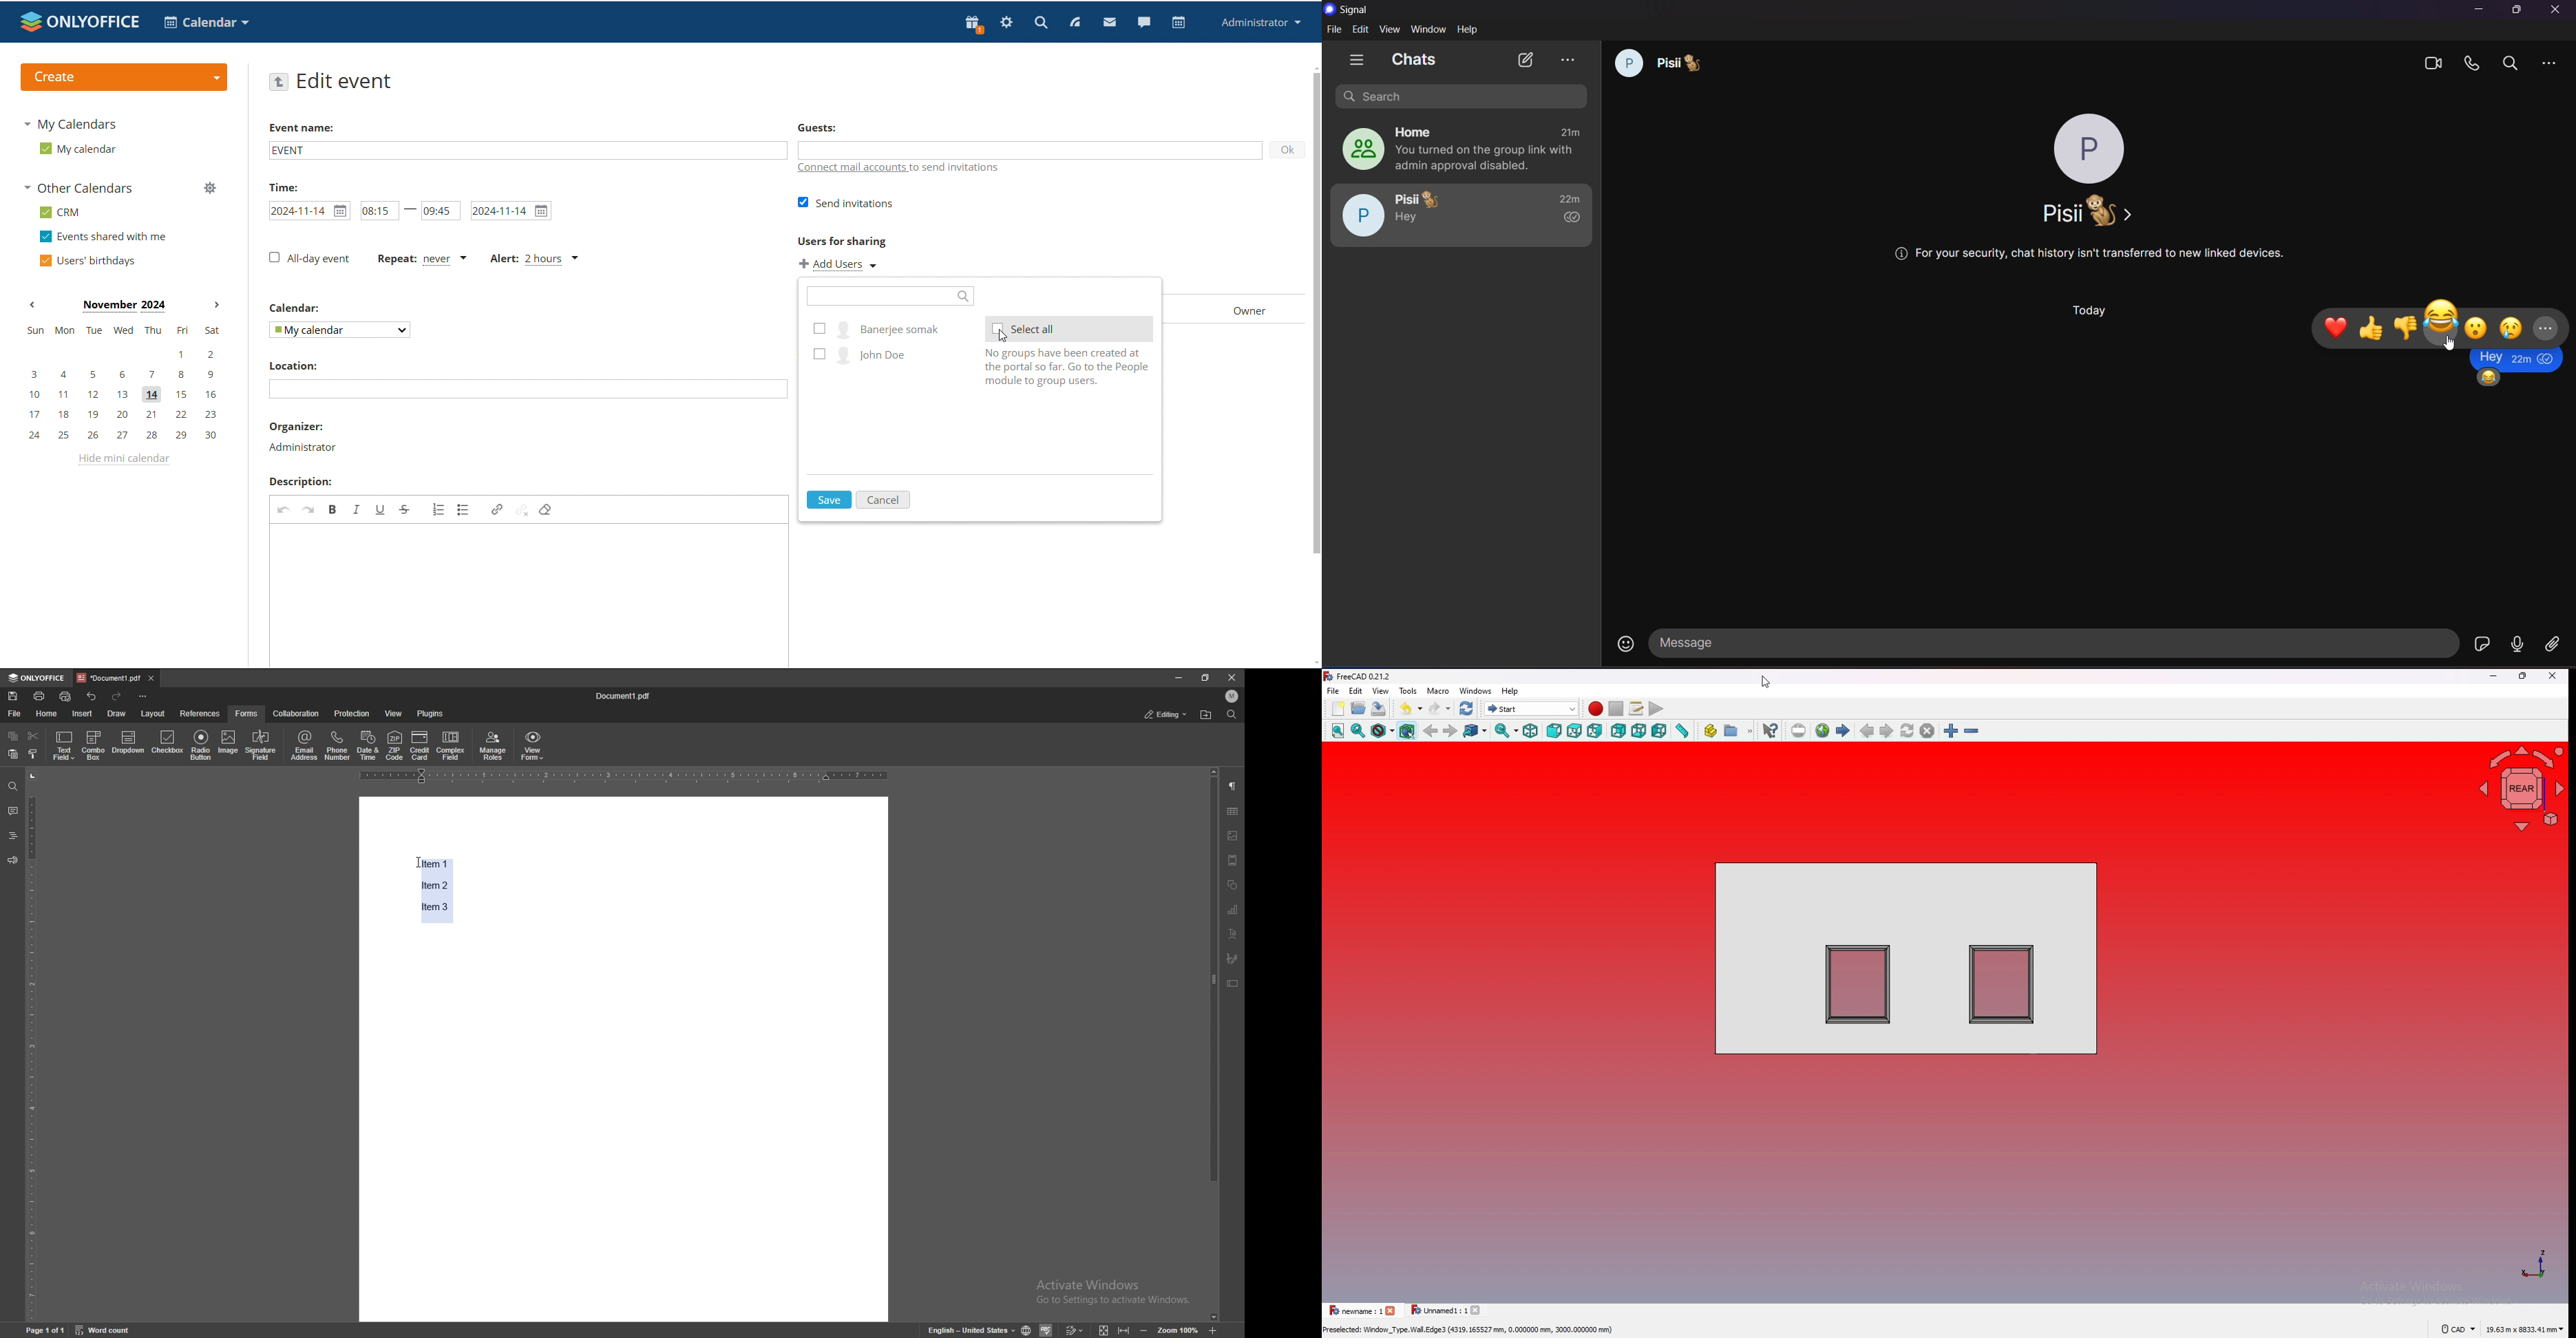  Describe the element at coordinates (419, 259) in the screenshot. I see `event repetition` at that location.